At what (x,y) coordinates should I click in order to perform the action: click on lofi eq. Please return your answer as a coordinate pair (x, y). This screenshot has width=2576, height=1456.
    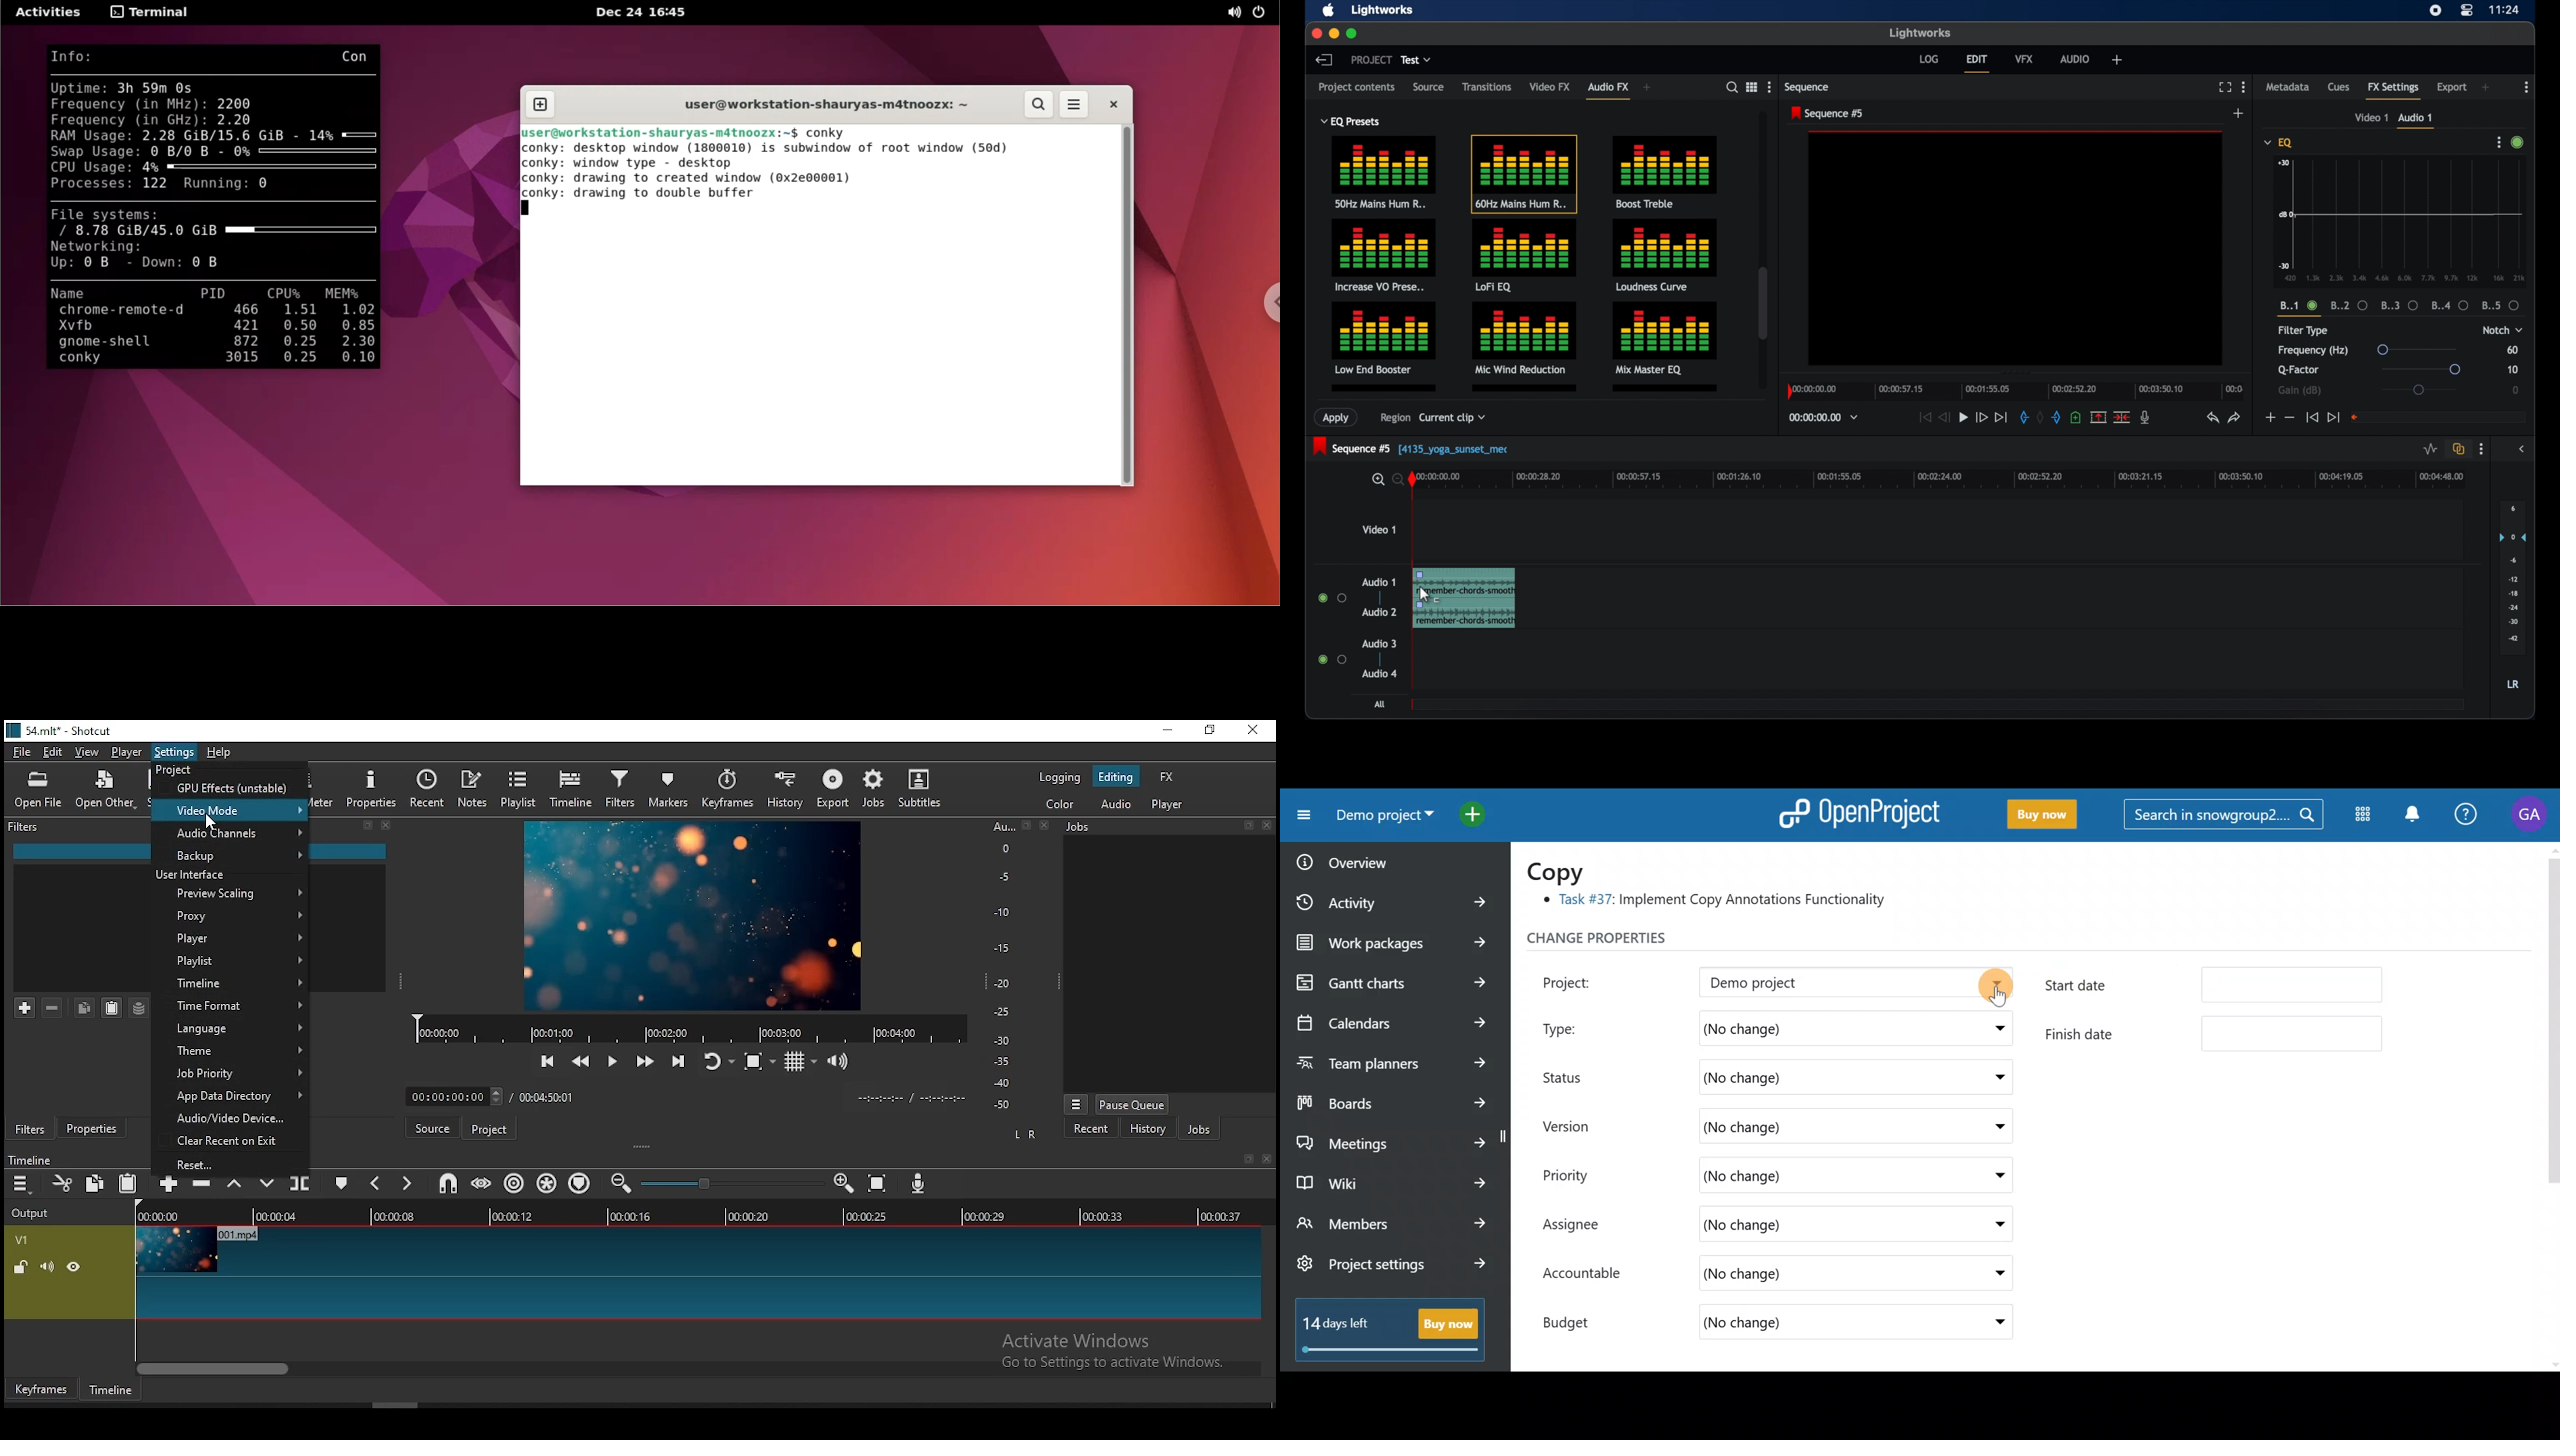
    Looking at the image, I should click on (1525, 256).